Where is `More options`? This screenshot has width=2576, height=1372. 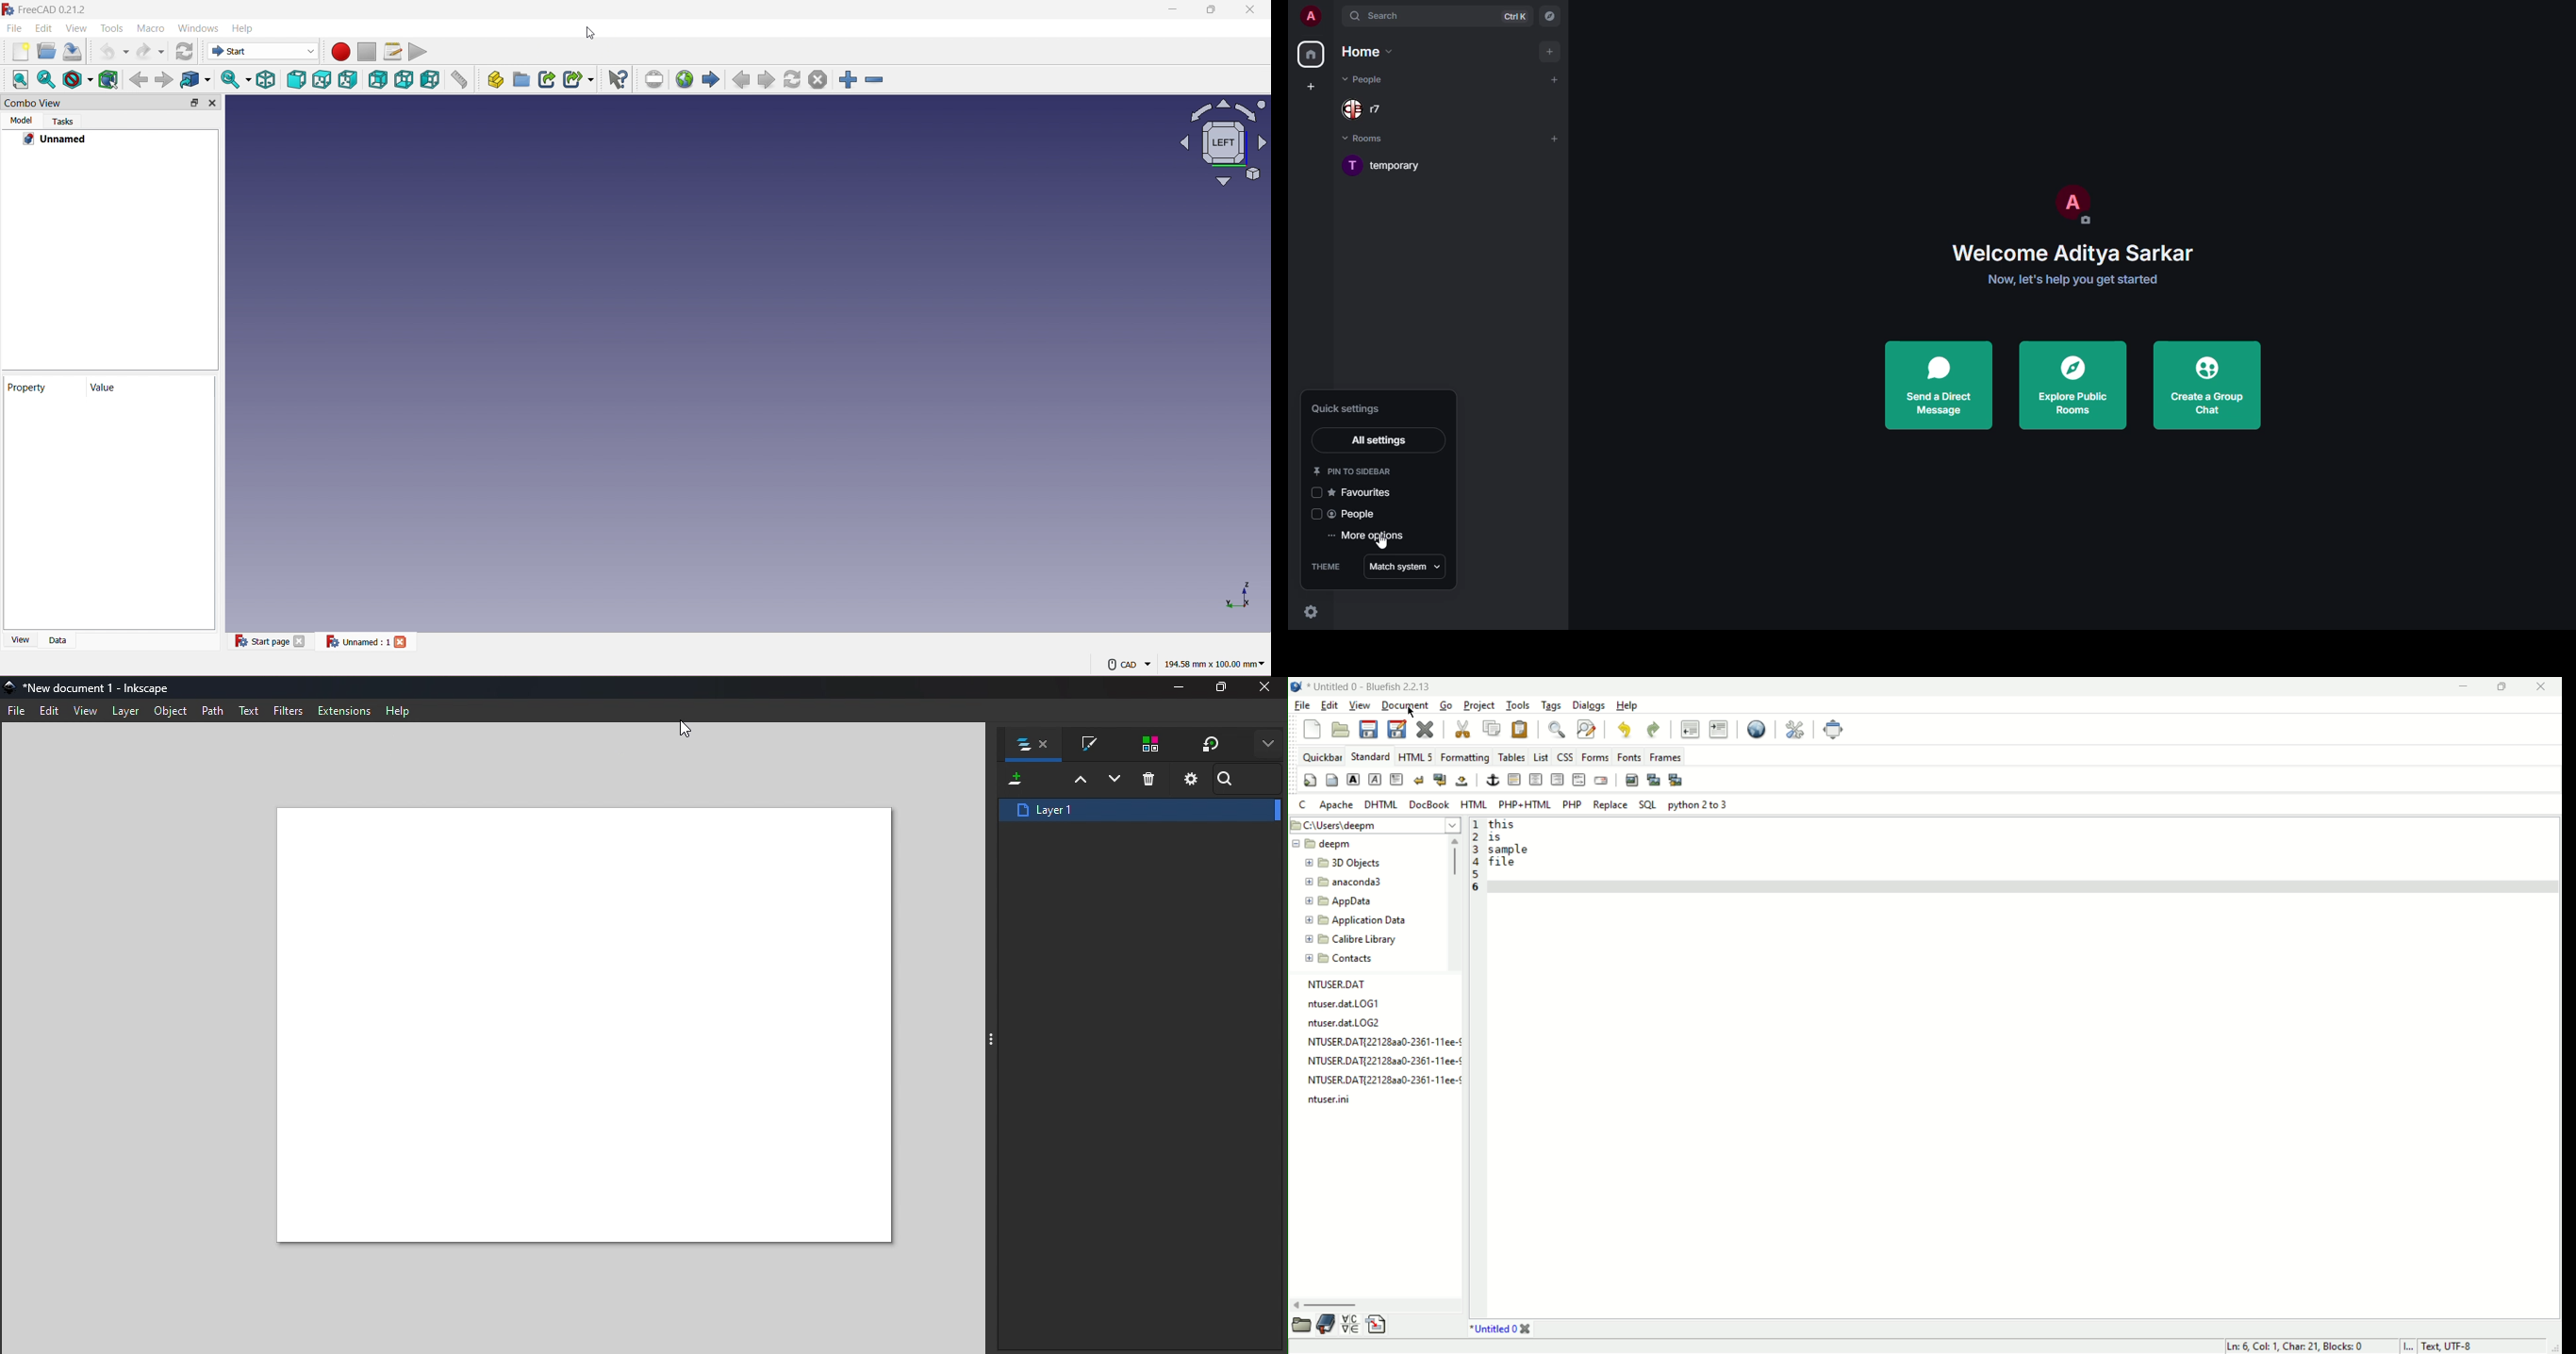 More options is located at coordinates (1269, 744).